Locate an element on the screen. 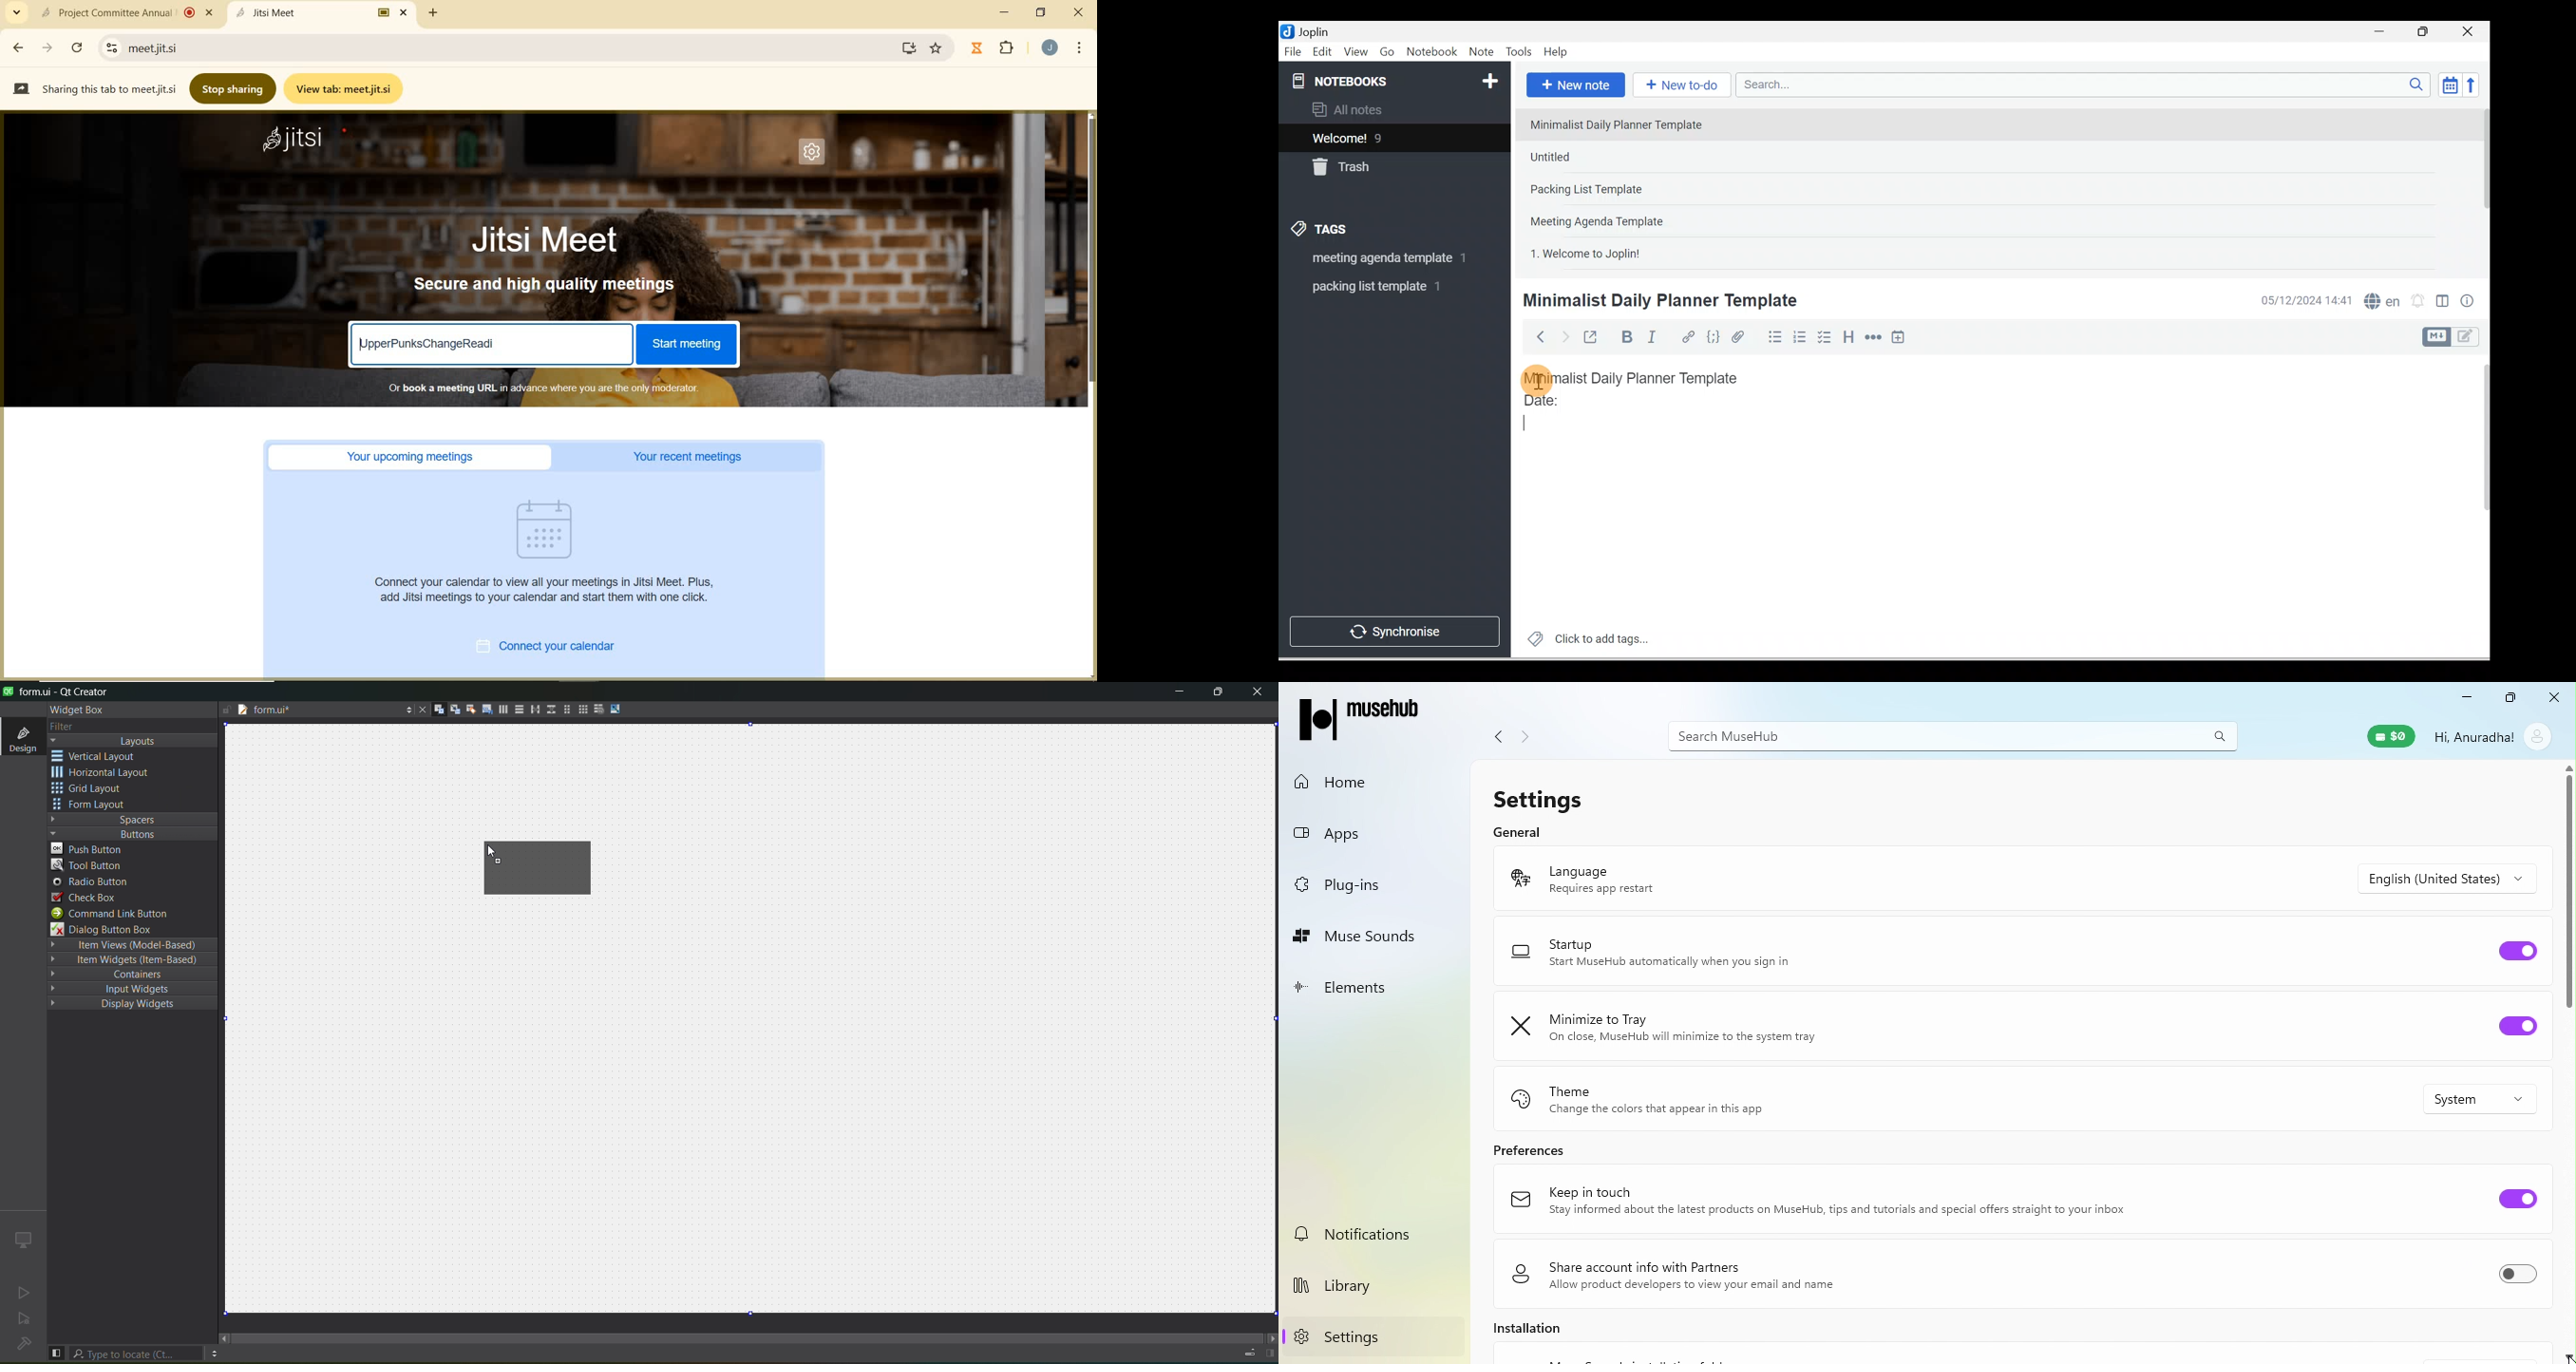  Minimize is located at coordinates (2466, 697).